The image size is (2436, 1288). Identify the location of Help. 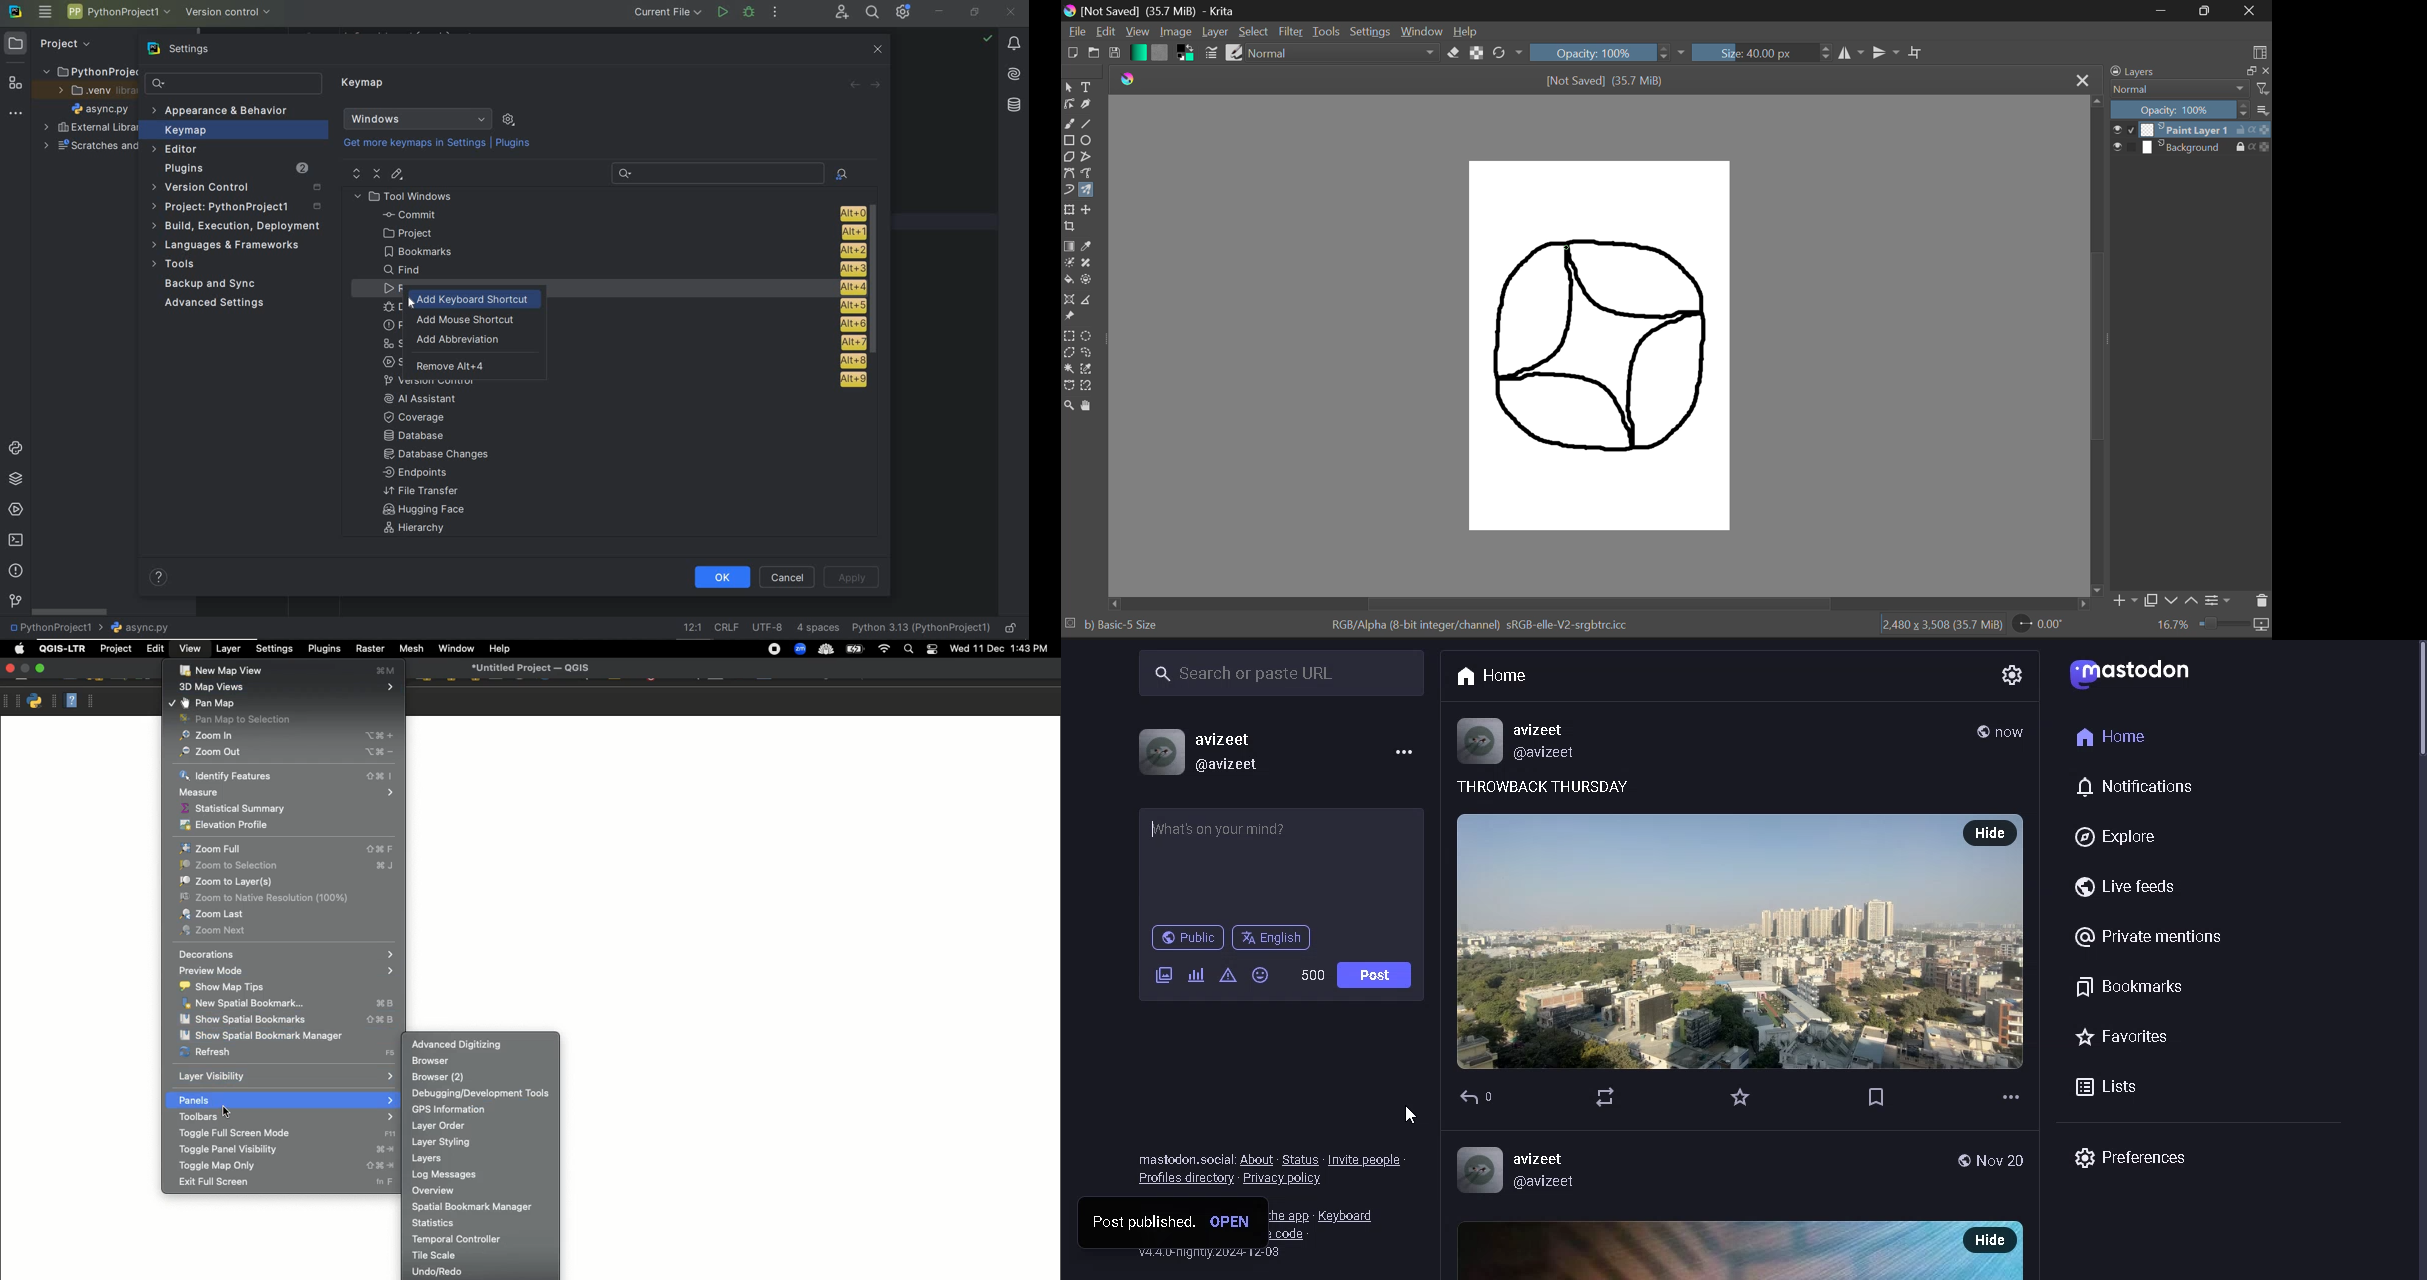
(71, 700).